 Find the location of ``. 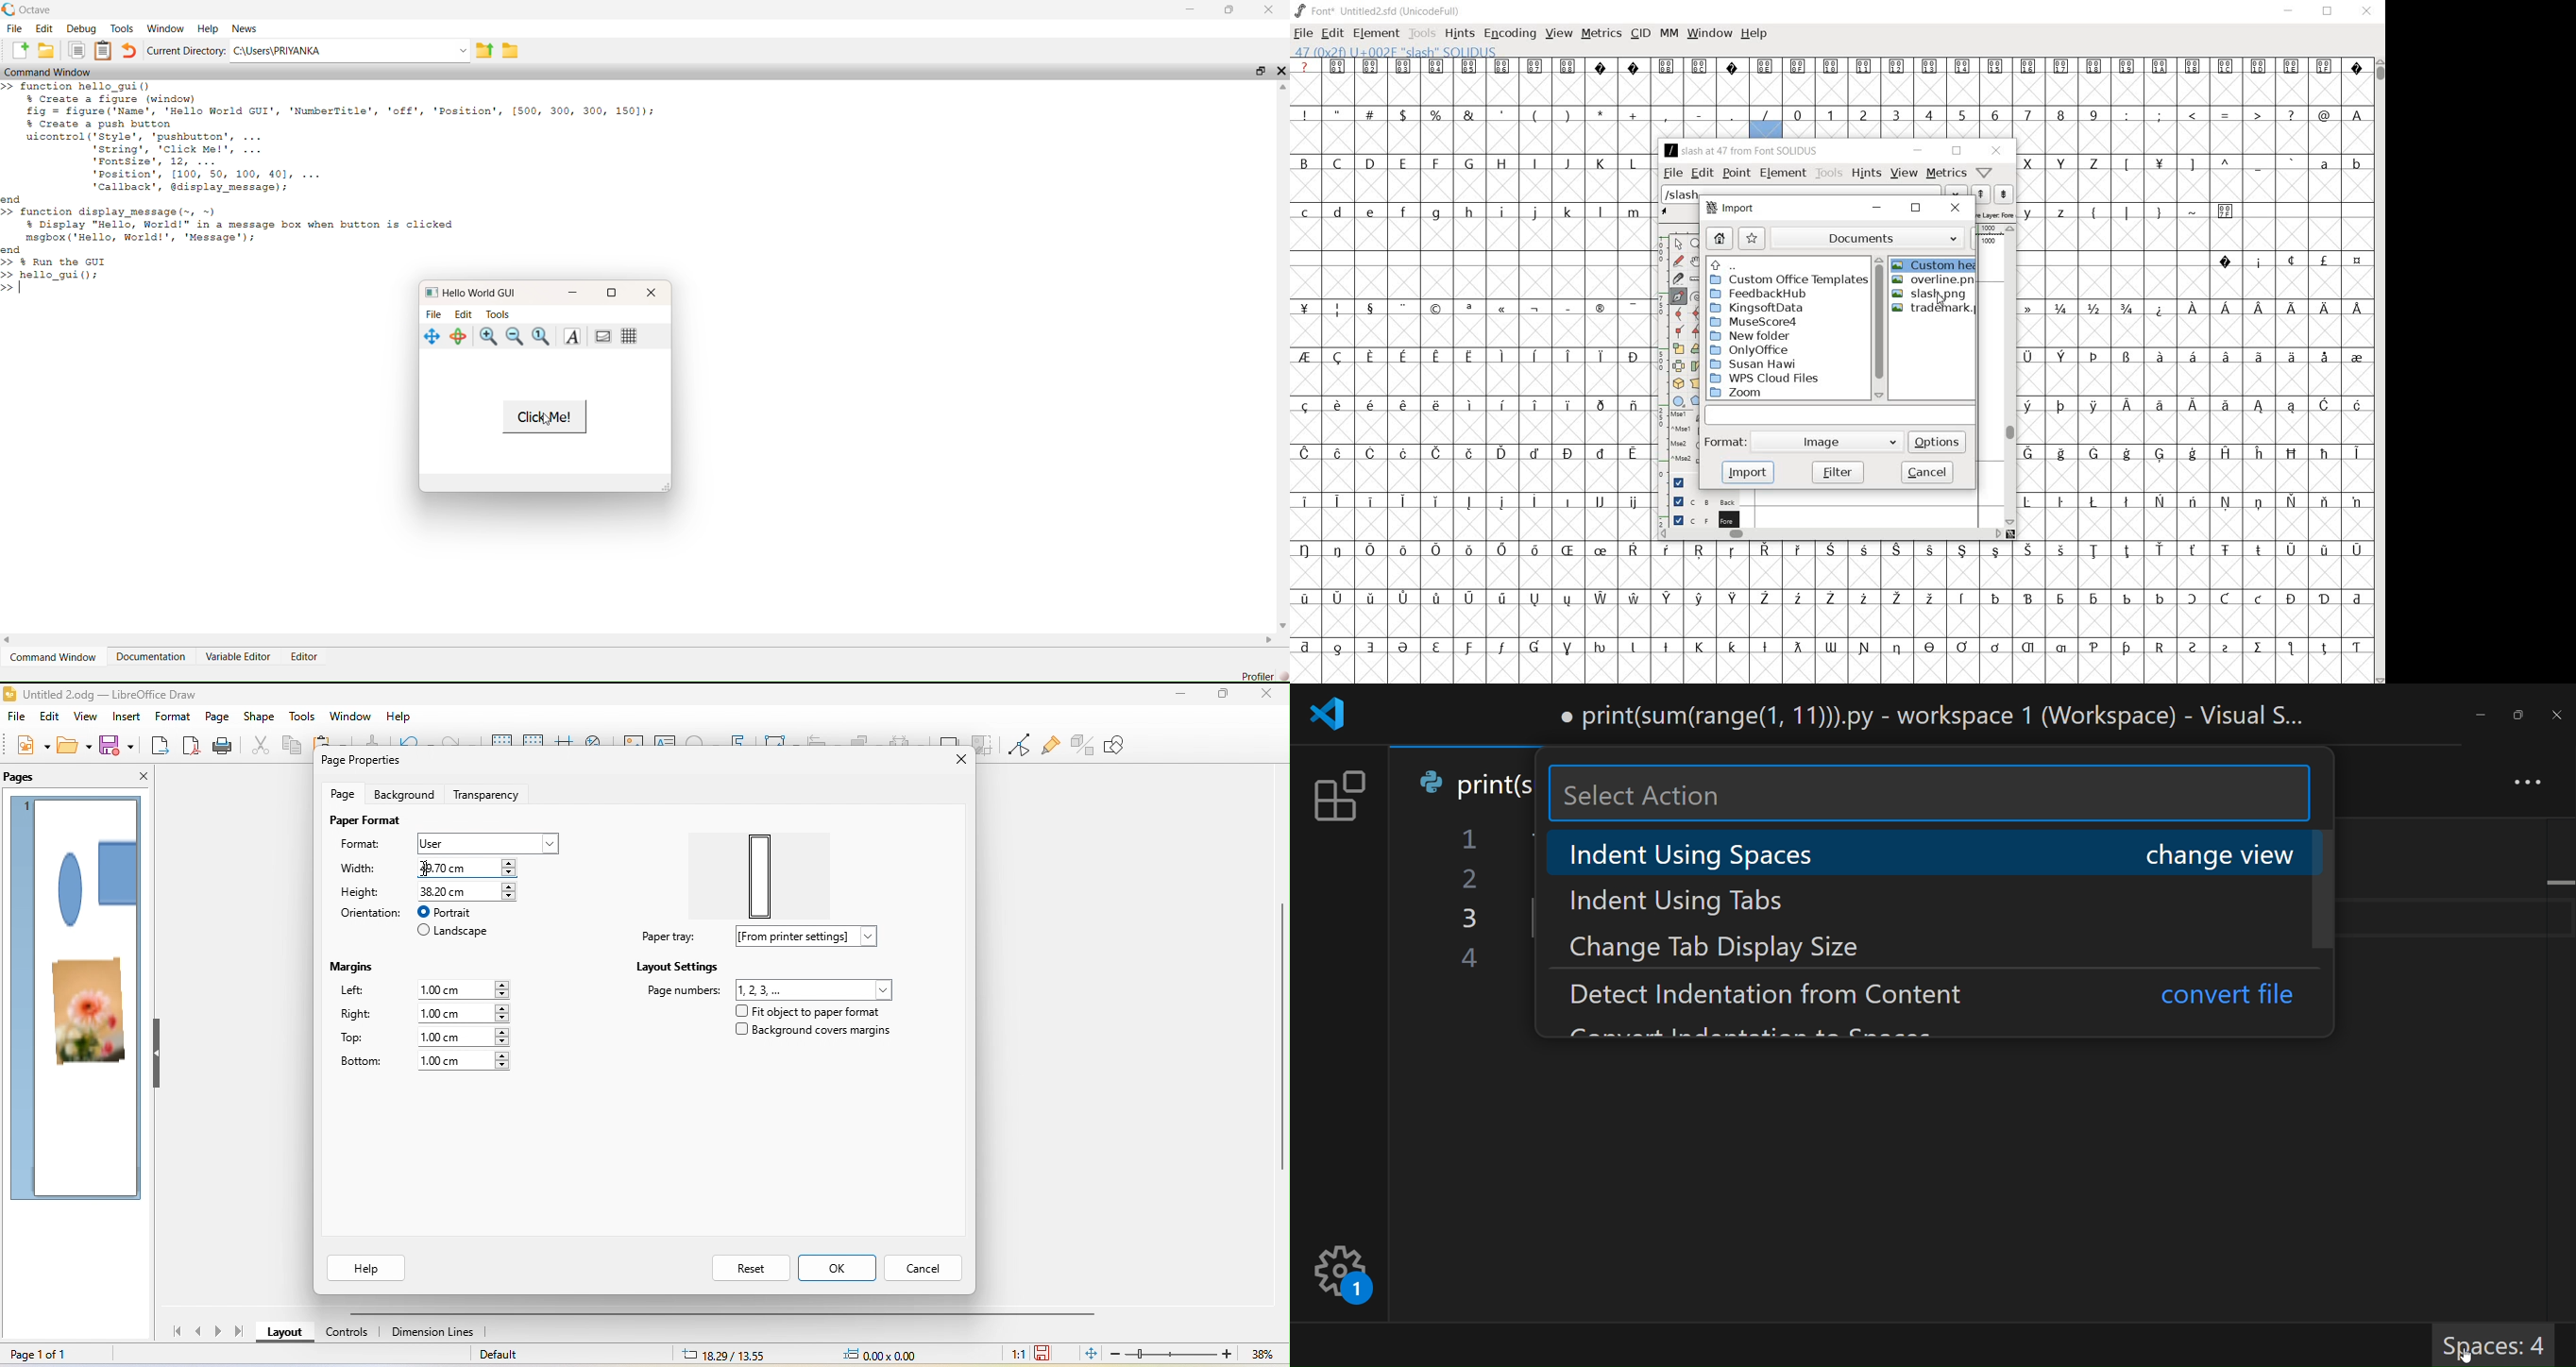

 is located at coordinates (1829, 645).